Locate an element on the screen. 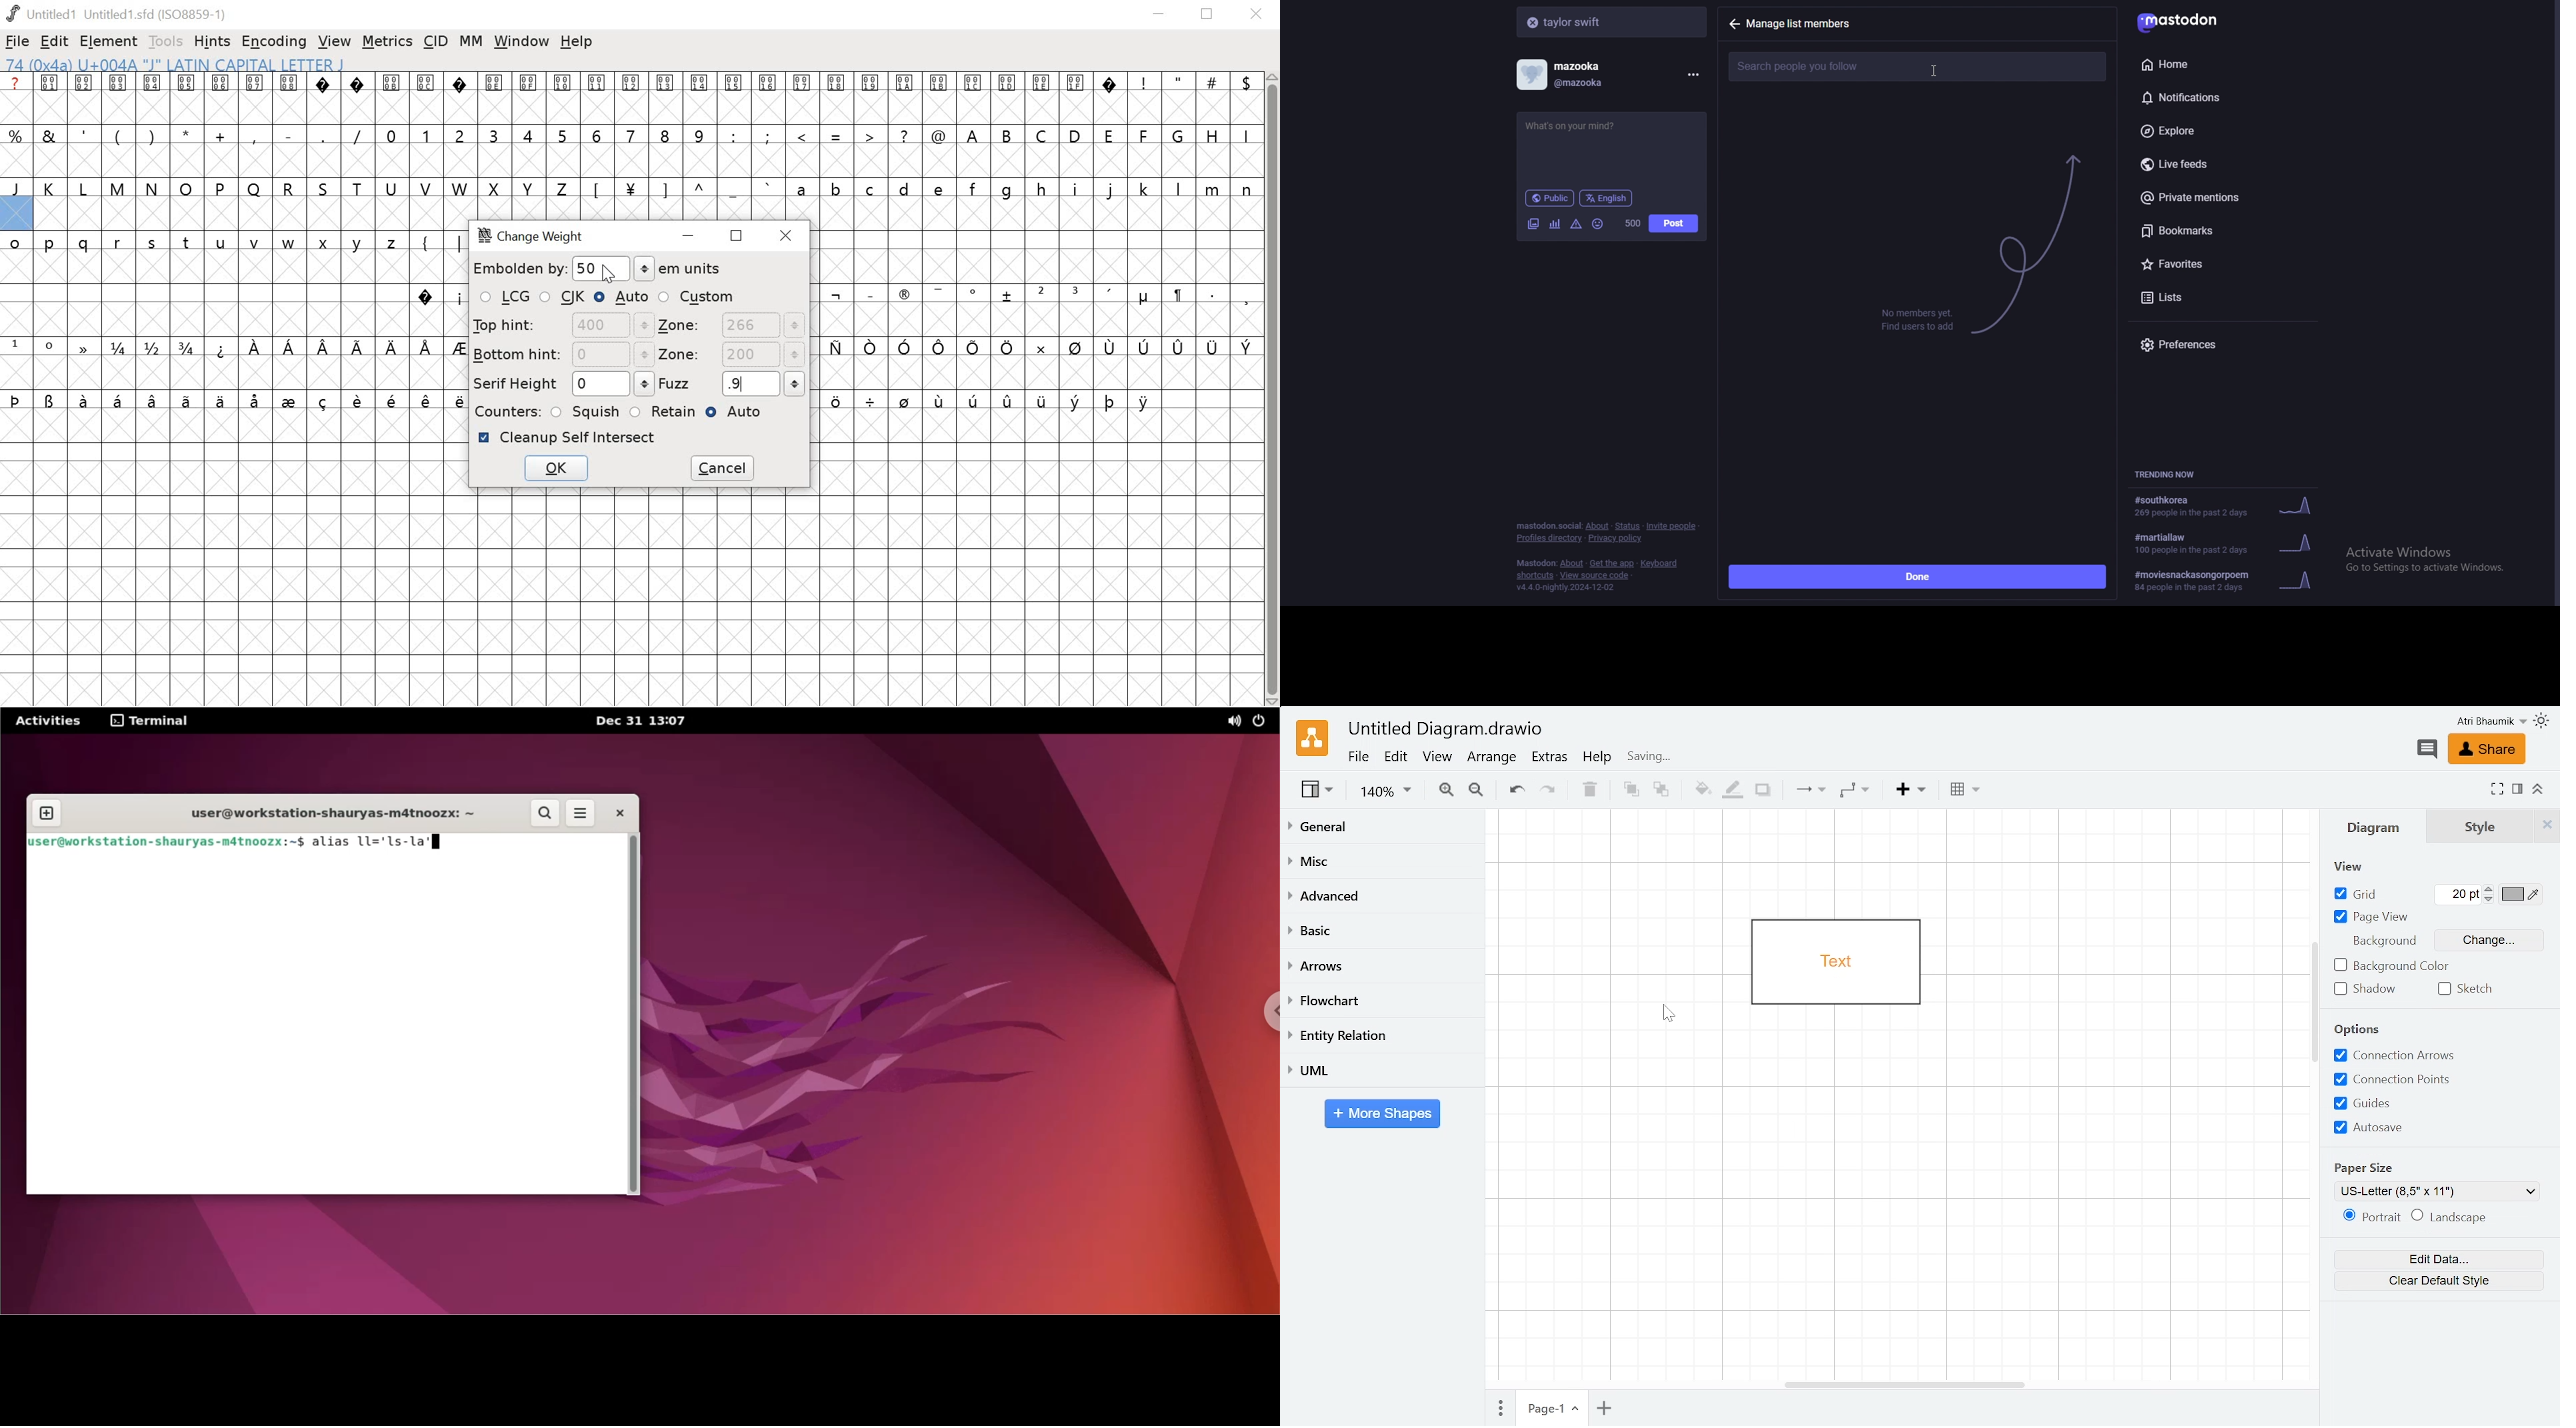 The width and height of the screenshot is (2576, 1428). options is located at coordinates (2353, 1030).